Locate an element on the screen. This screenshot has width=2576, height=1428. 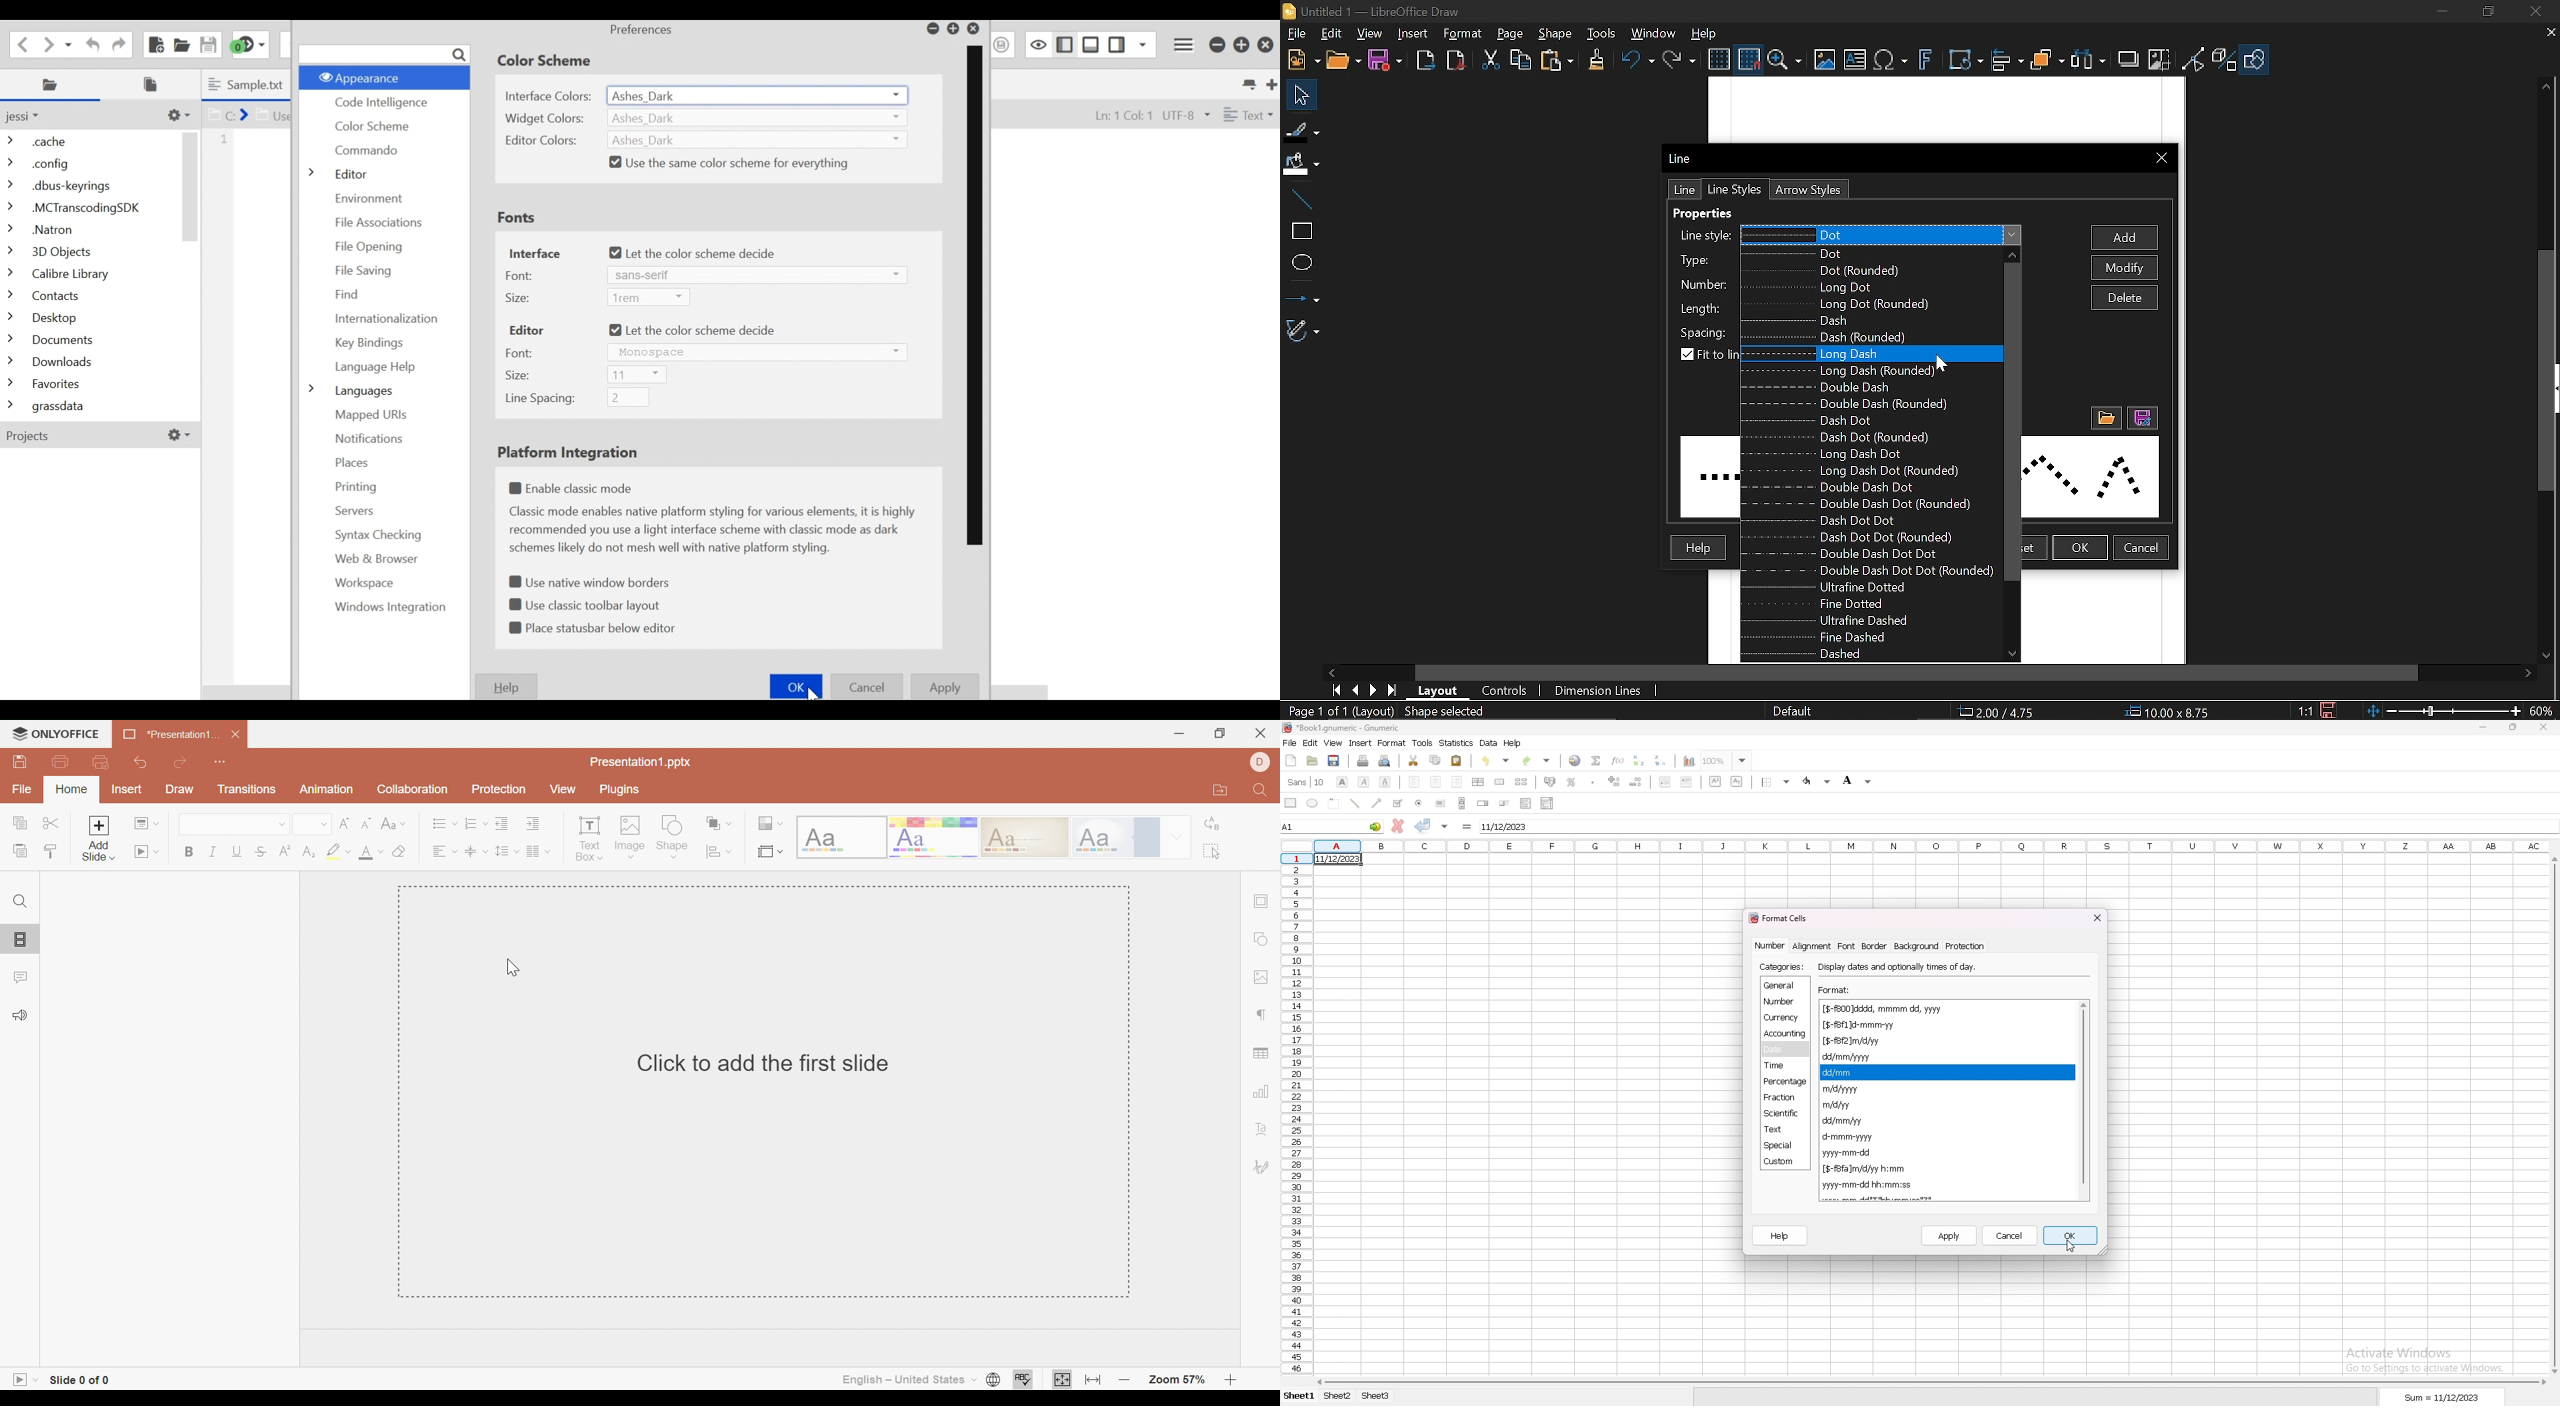
Position is located at coordinates (2000, 712).